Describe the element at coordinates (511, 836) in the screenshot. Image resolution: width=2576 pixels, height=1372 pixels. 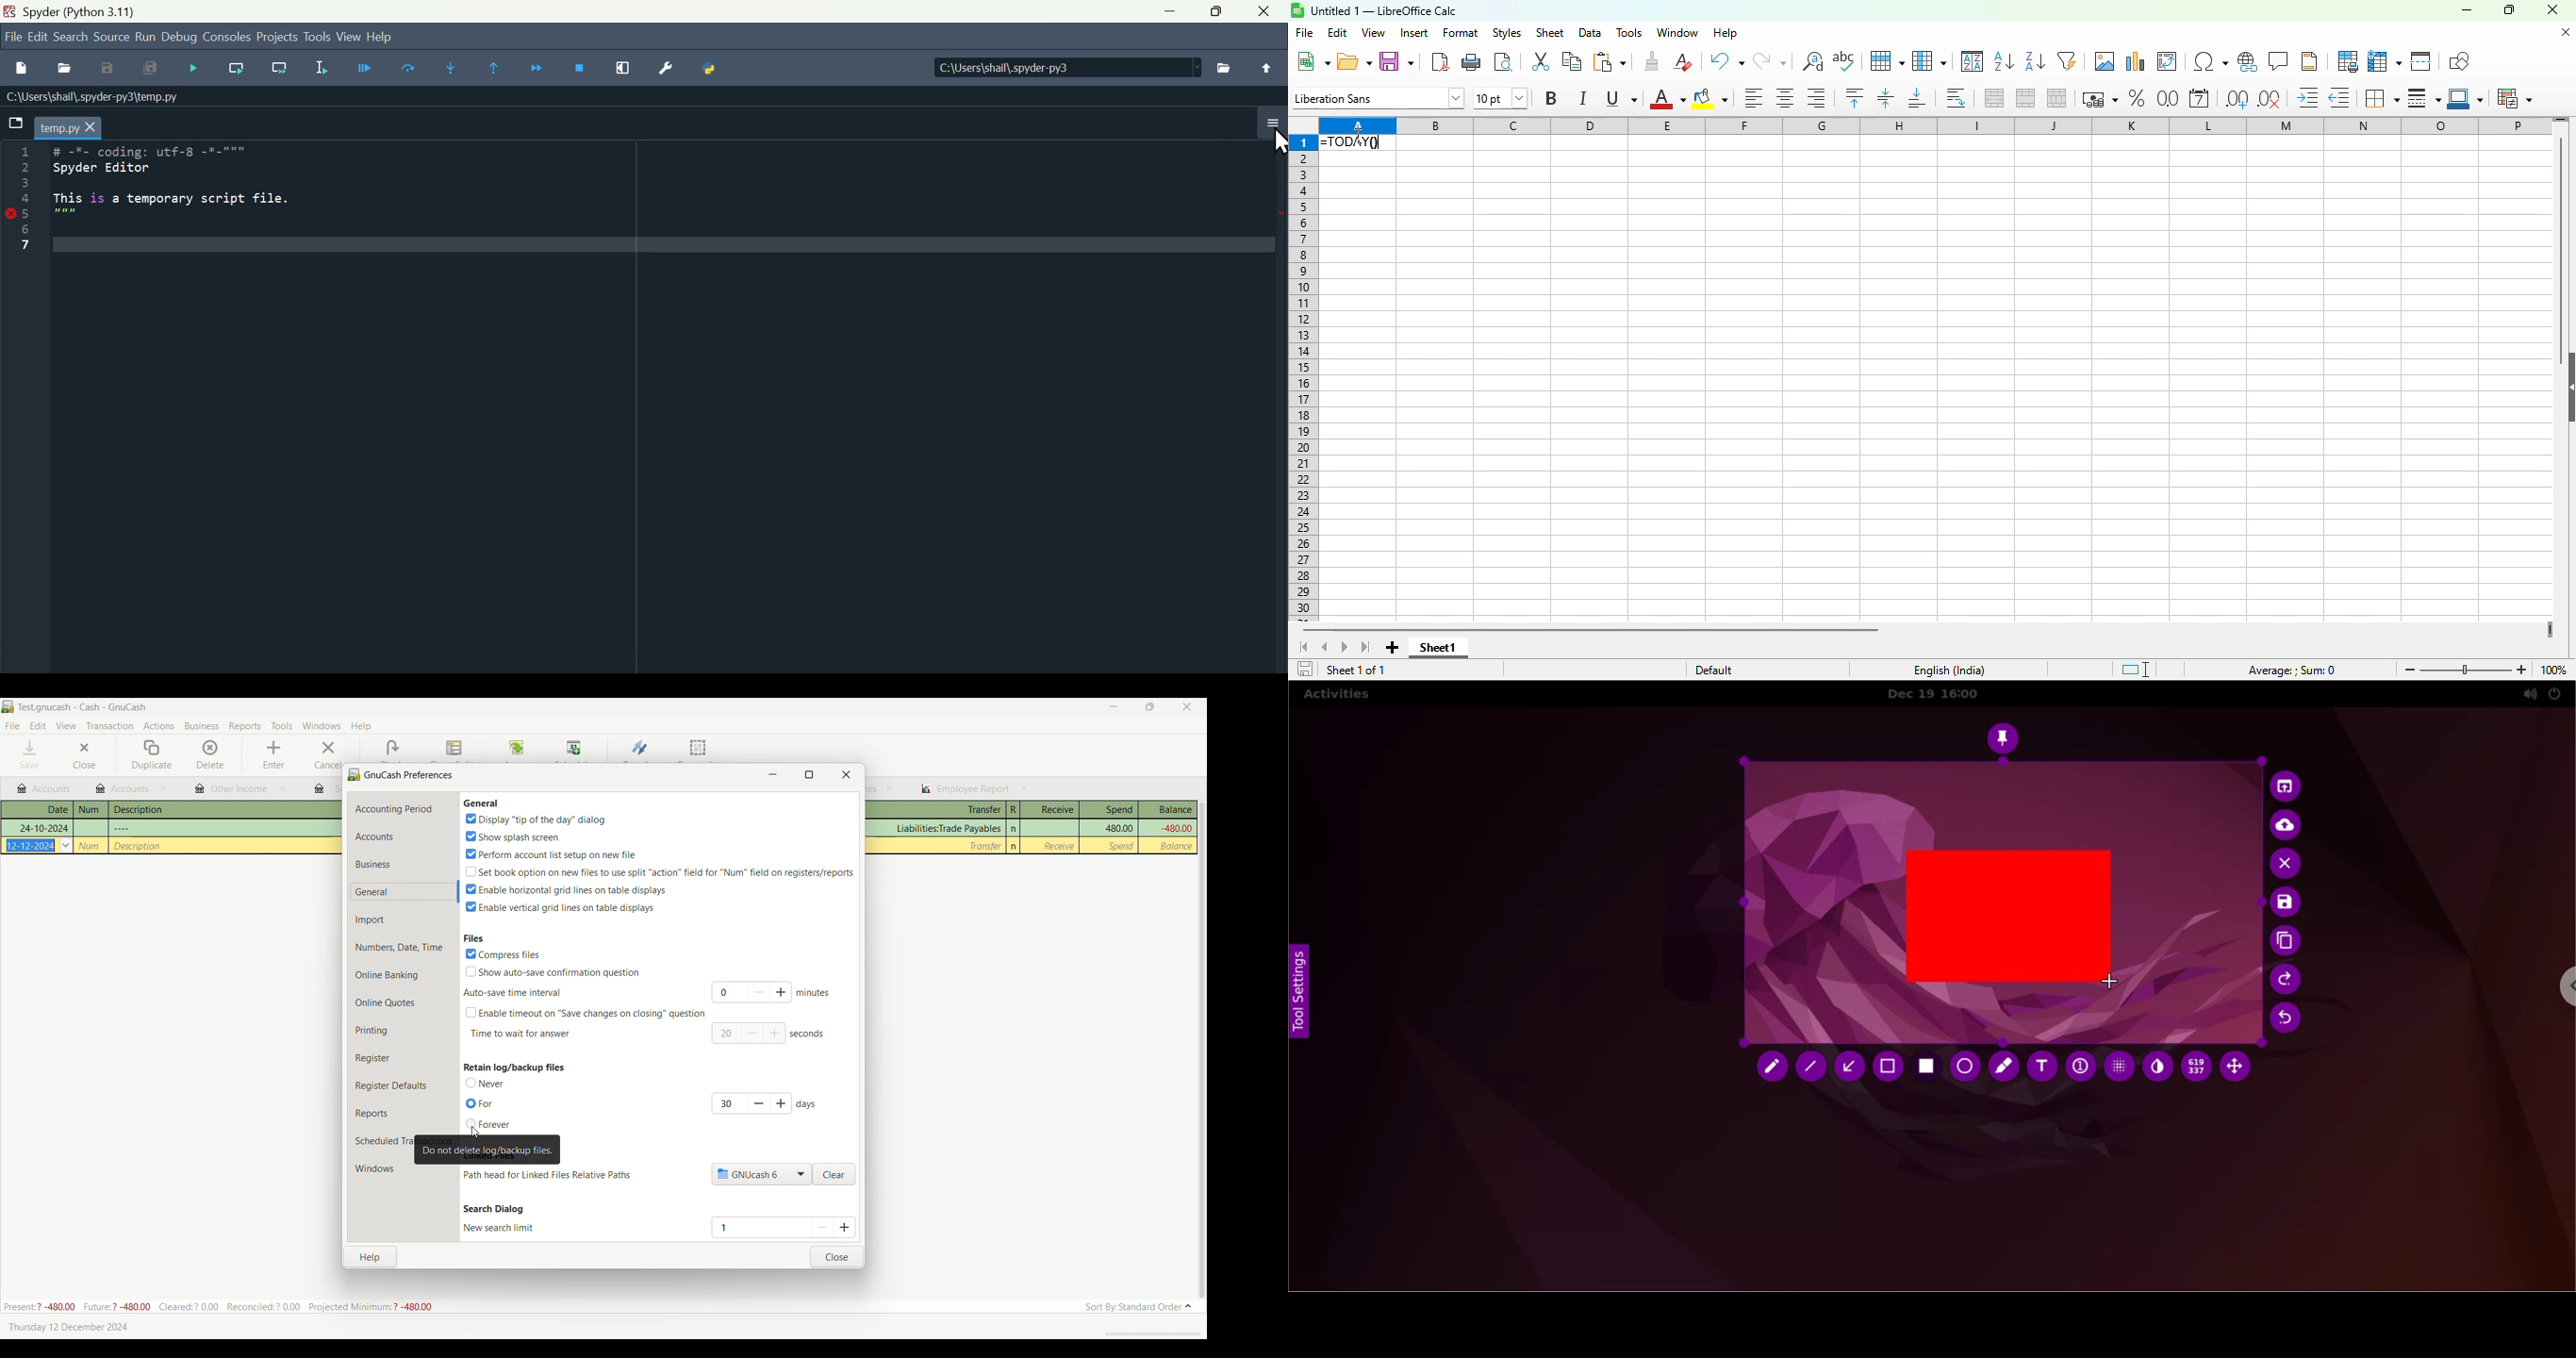
I see `show` at that location.